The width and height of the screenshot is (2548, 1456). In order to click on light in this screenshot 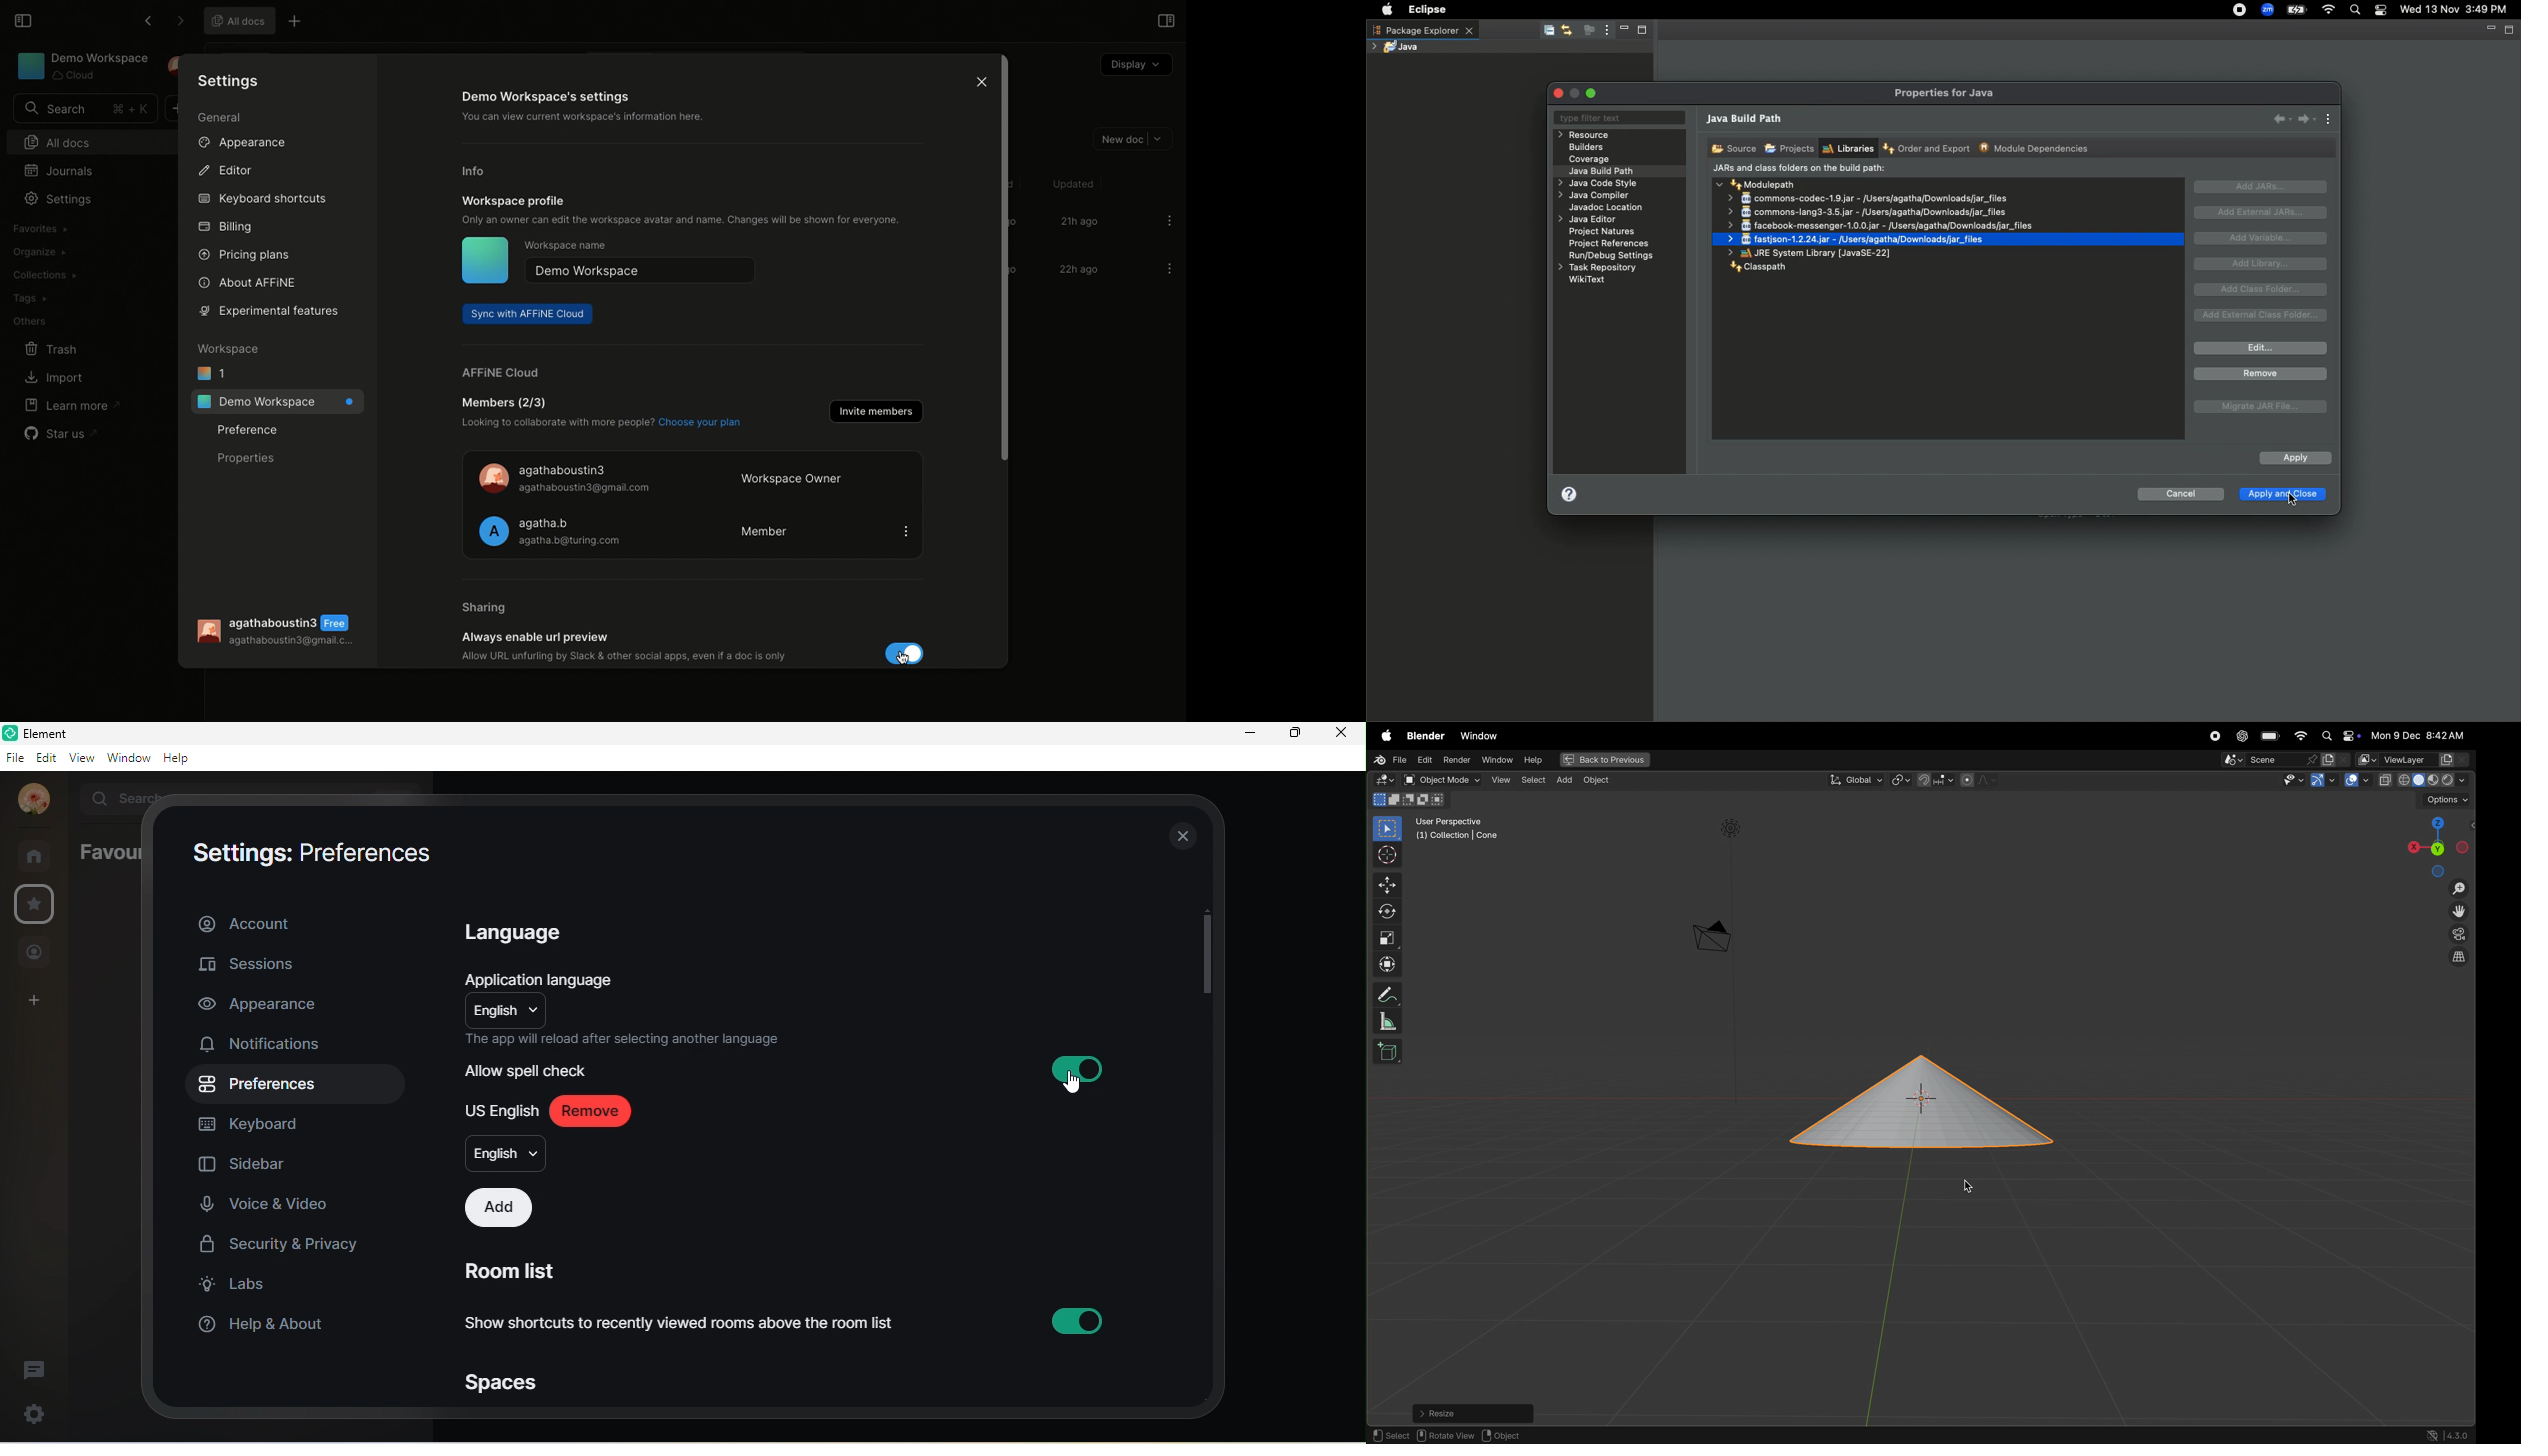, I will do `click(1733, 828)`.